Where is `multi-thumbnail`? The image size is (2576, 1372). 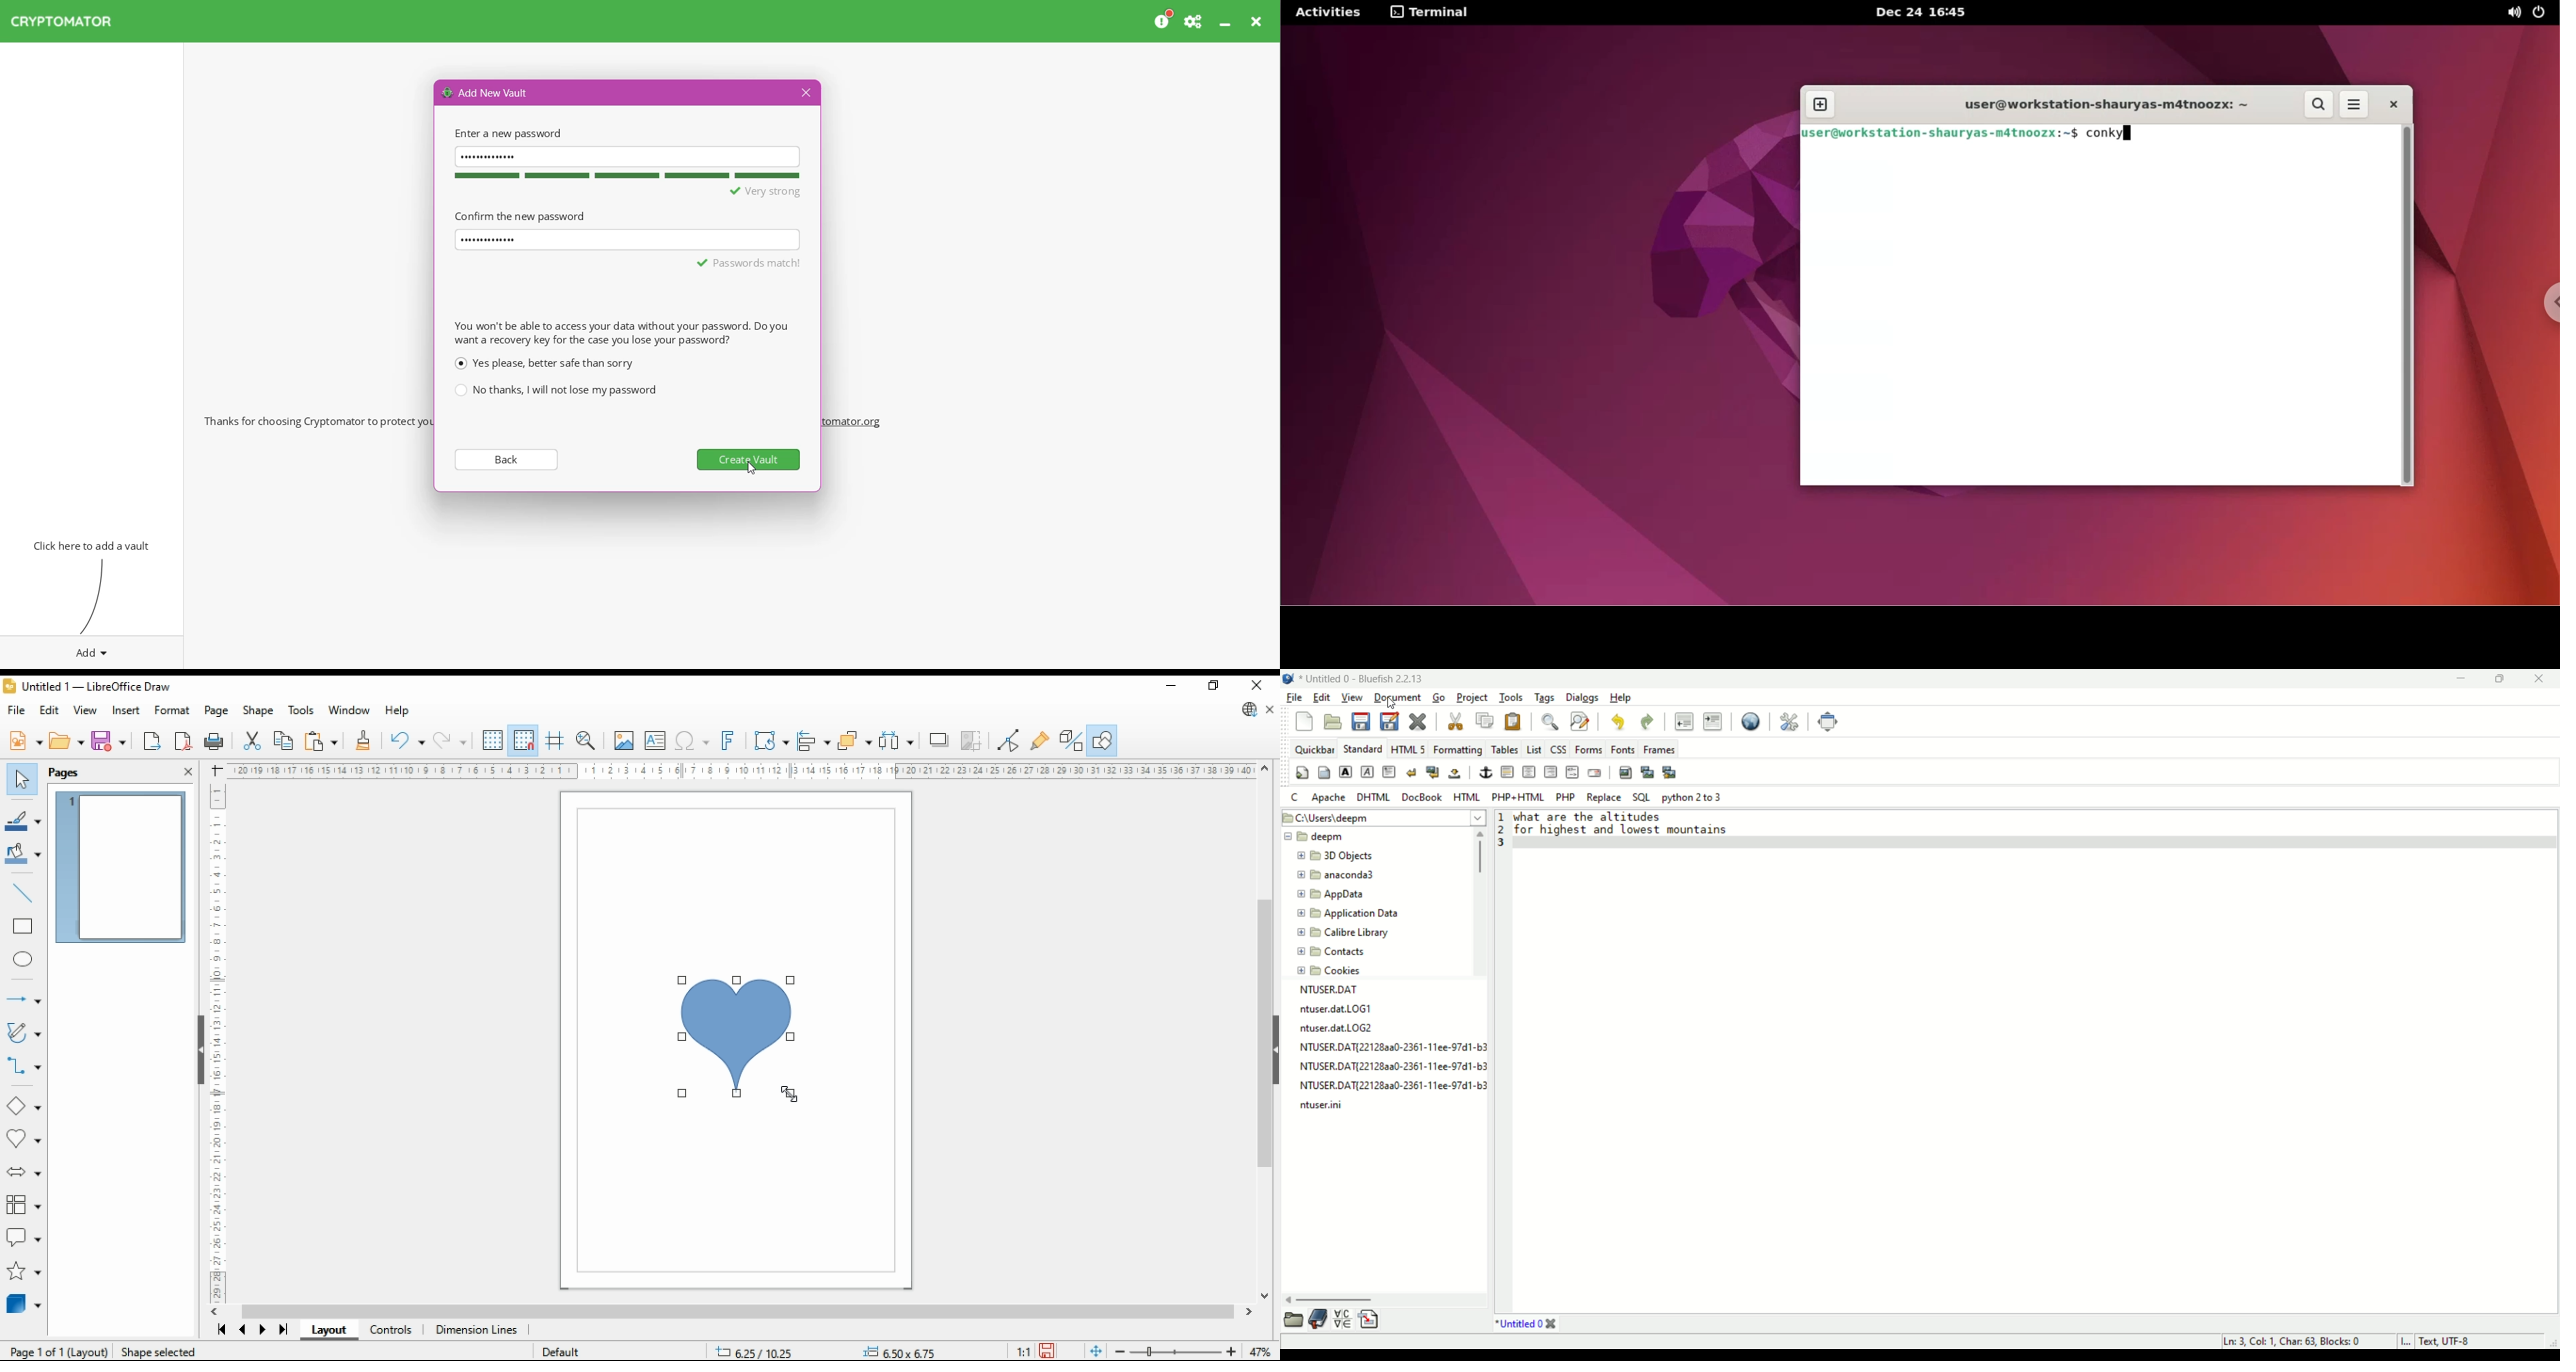
multi-thumbnail is located at coordinates (1669, 771).